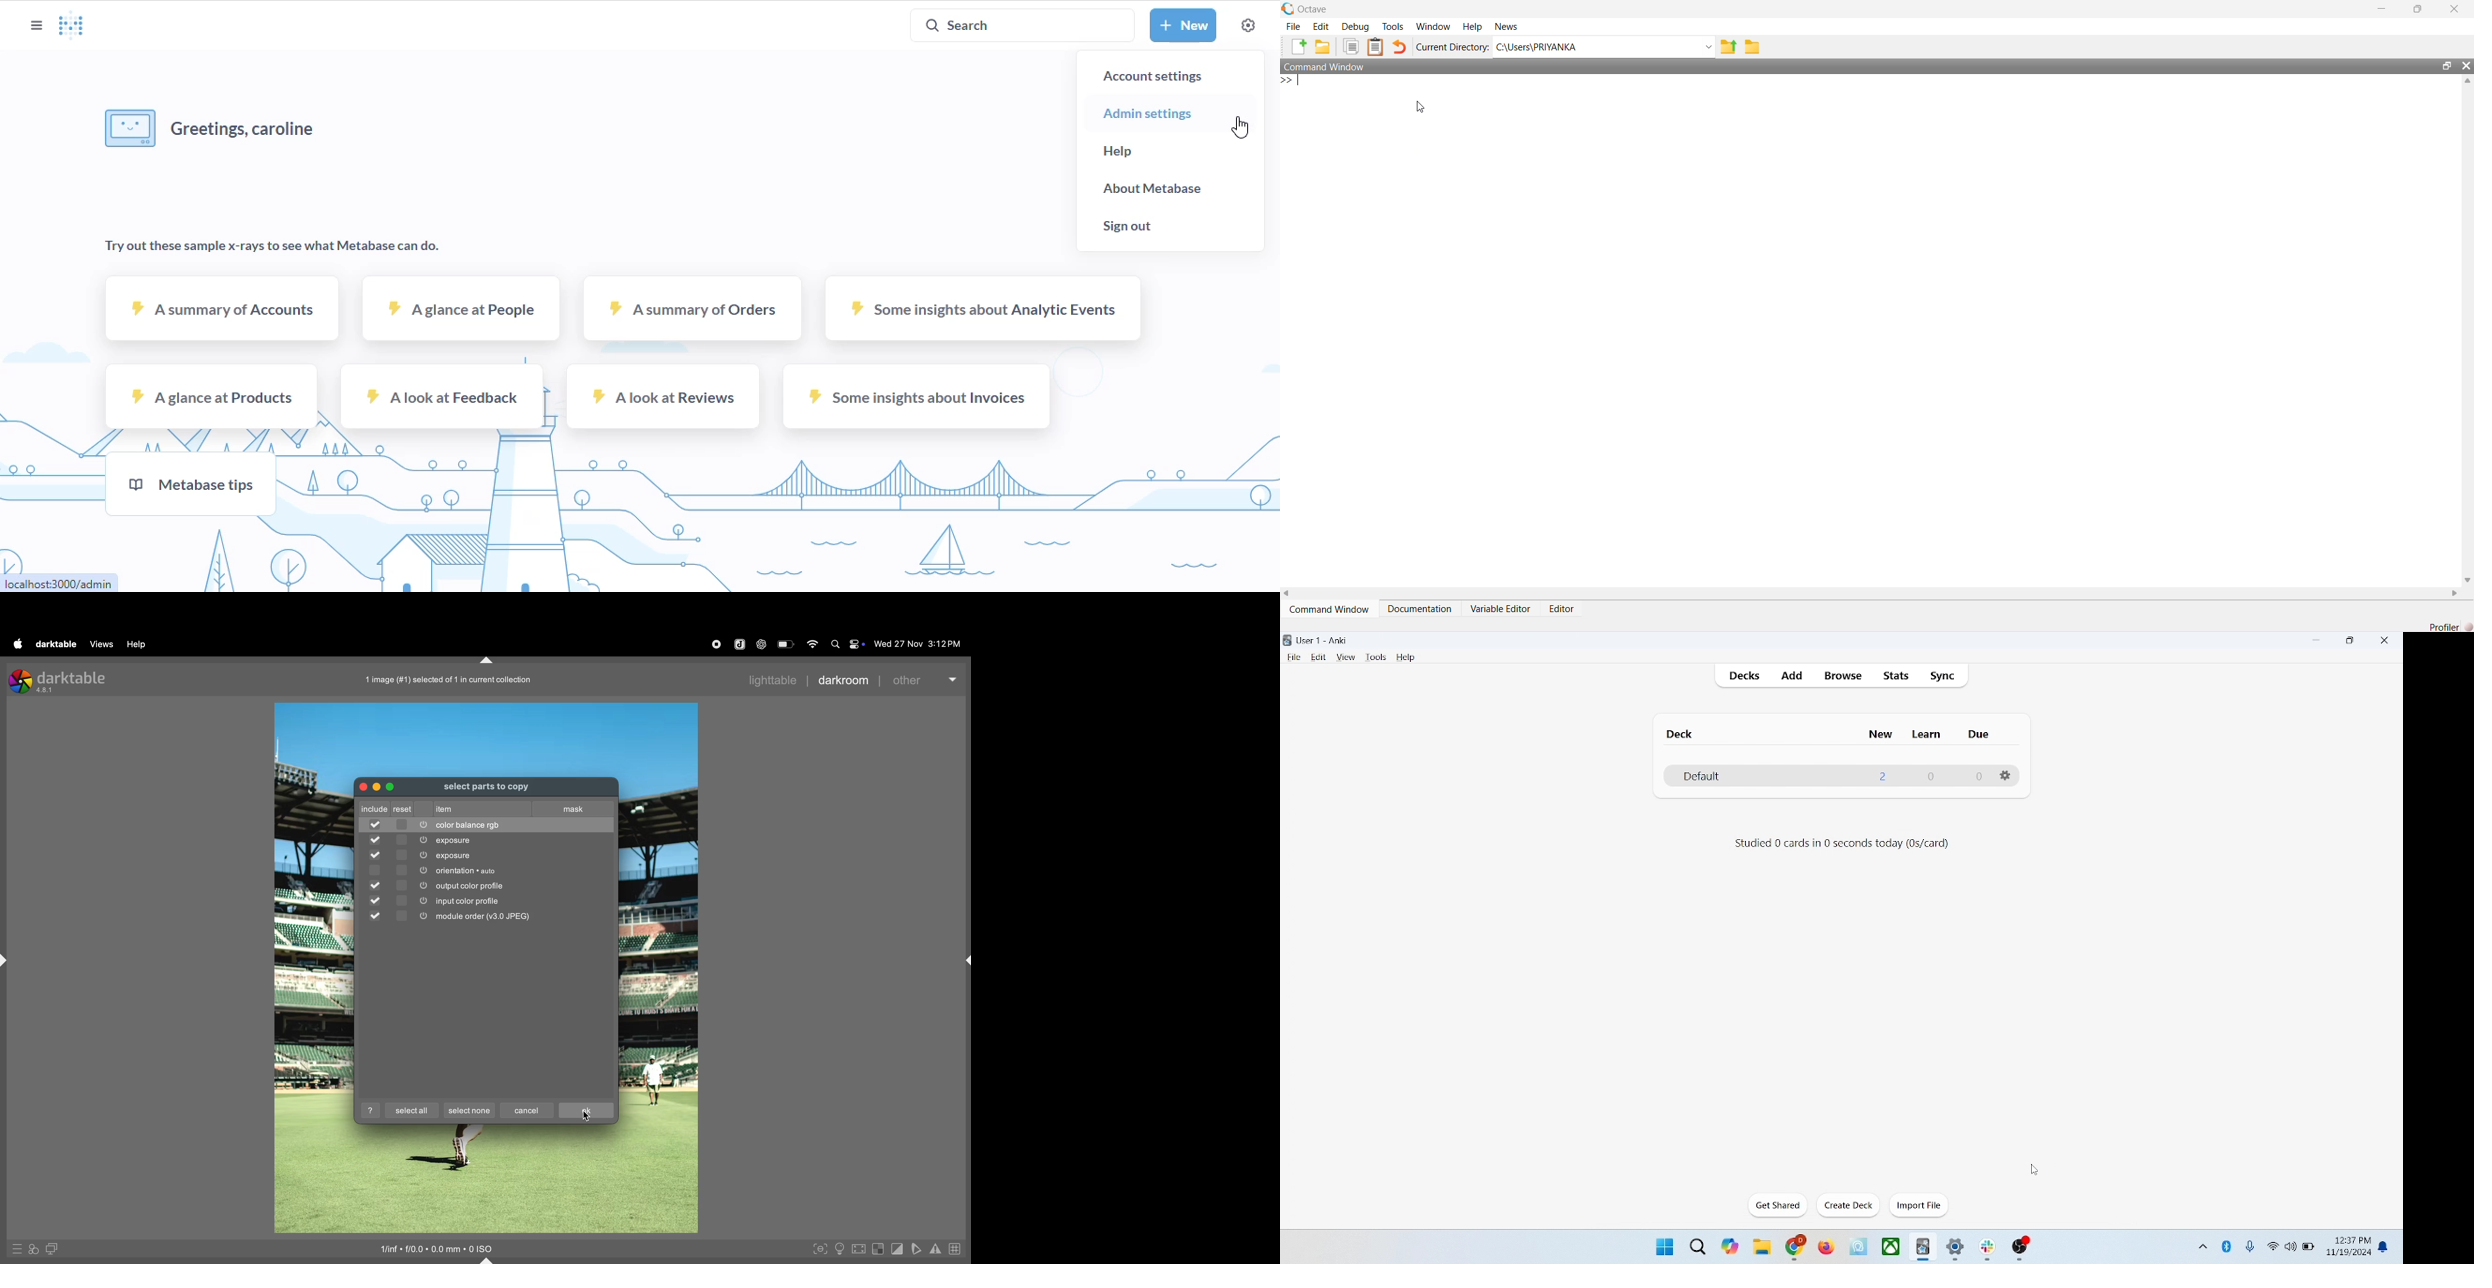 The height and width of the screenshot is (1288, 2492). What do you see at coordinates (376, 788) in the screenshot?
I see `minimize` at bounding box center [376, 788].